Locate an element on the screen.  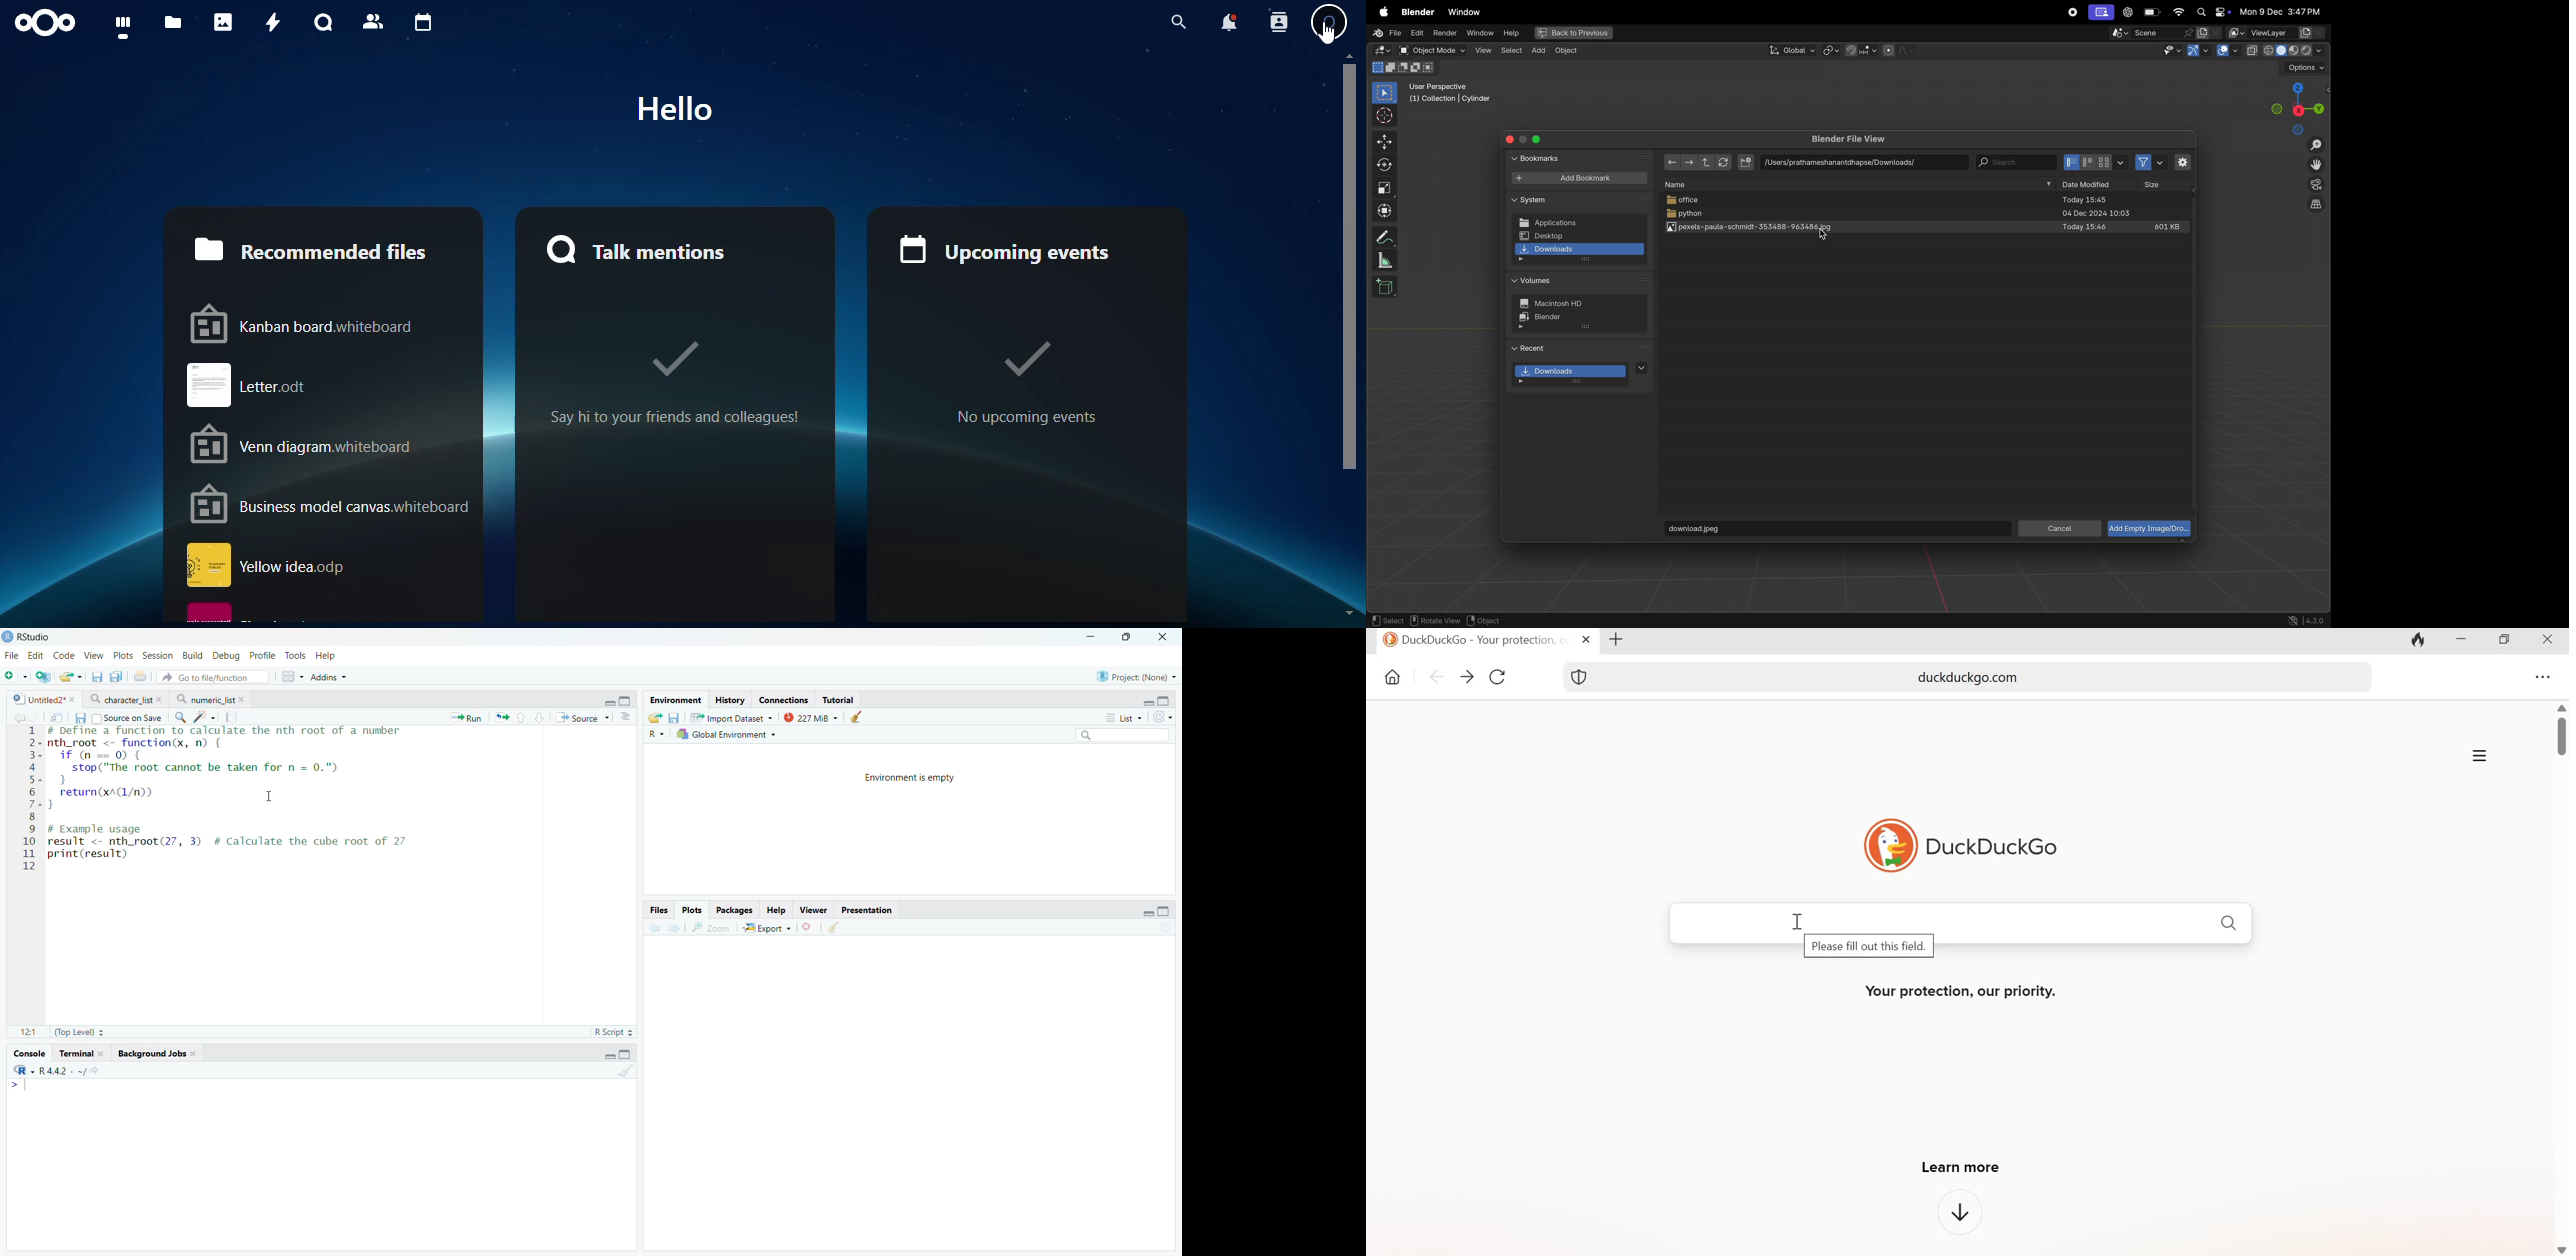
Maximize is located at coordinates (1128, 636).